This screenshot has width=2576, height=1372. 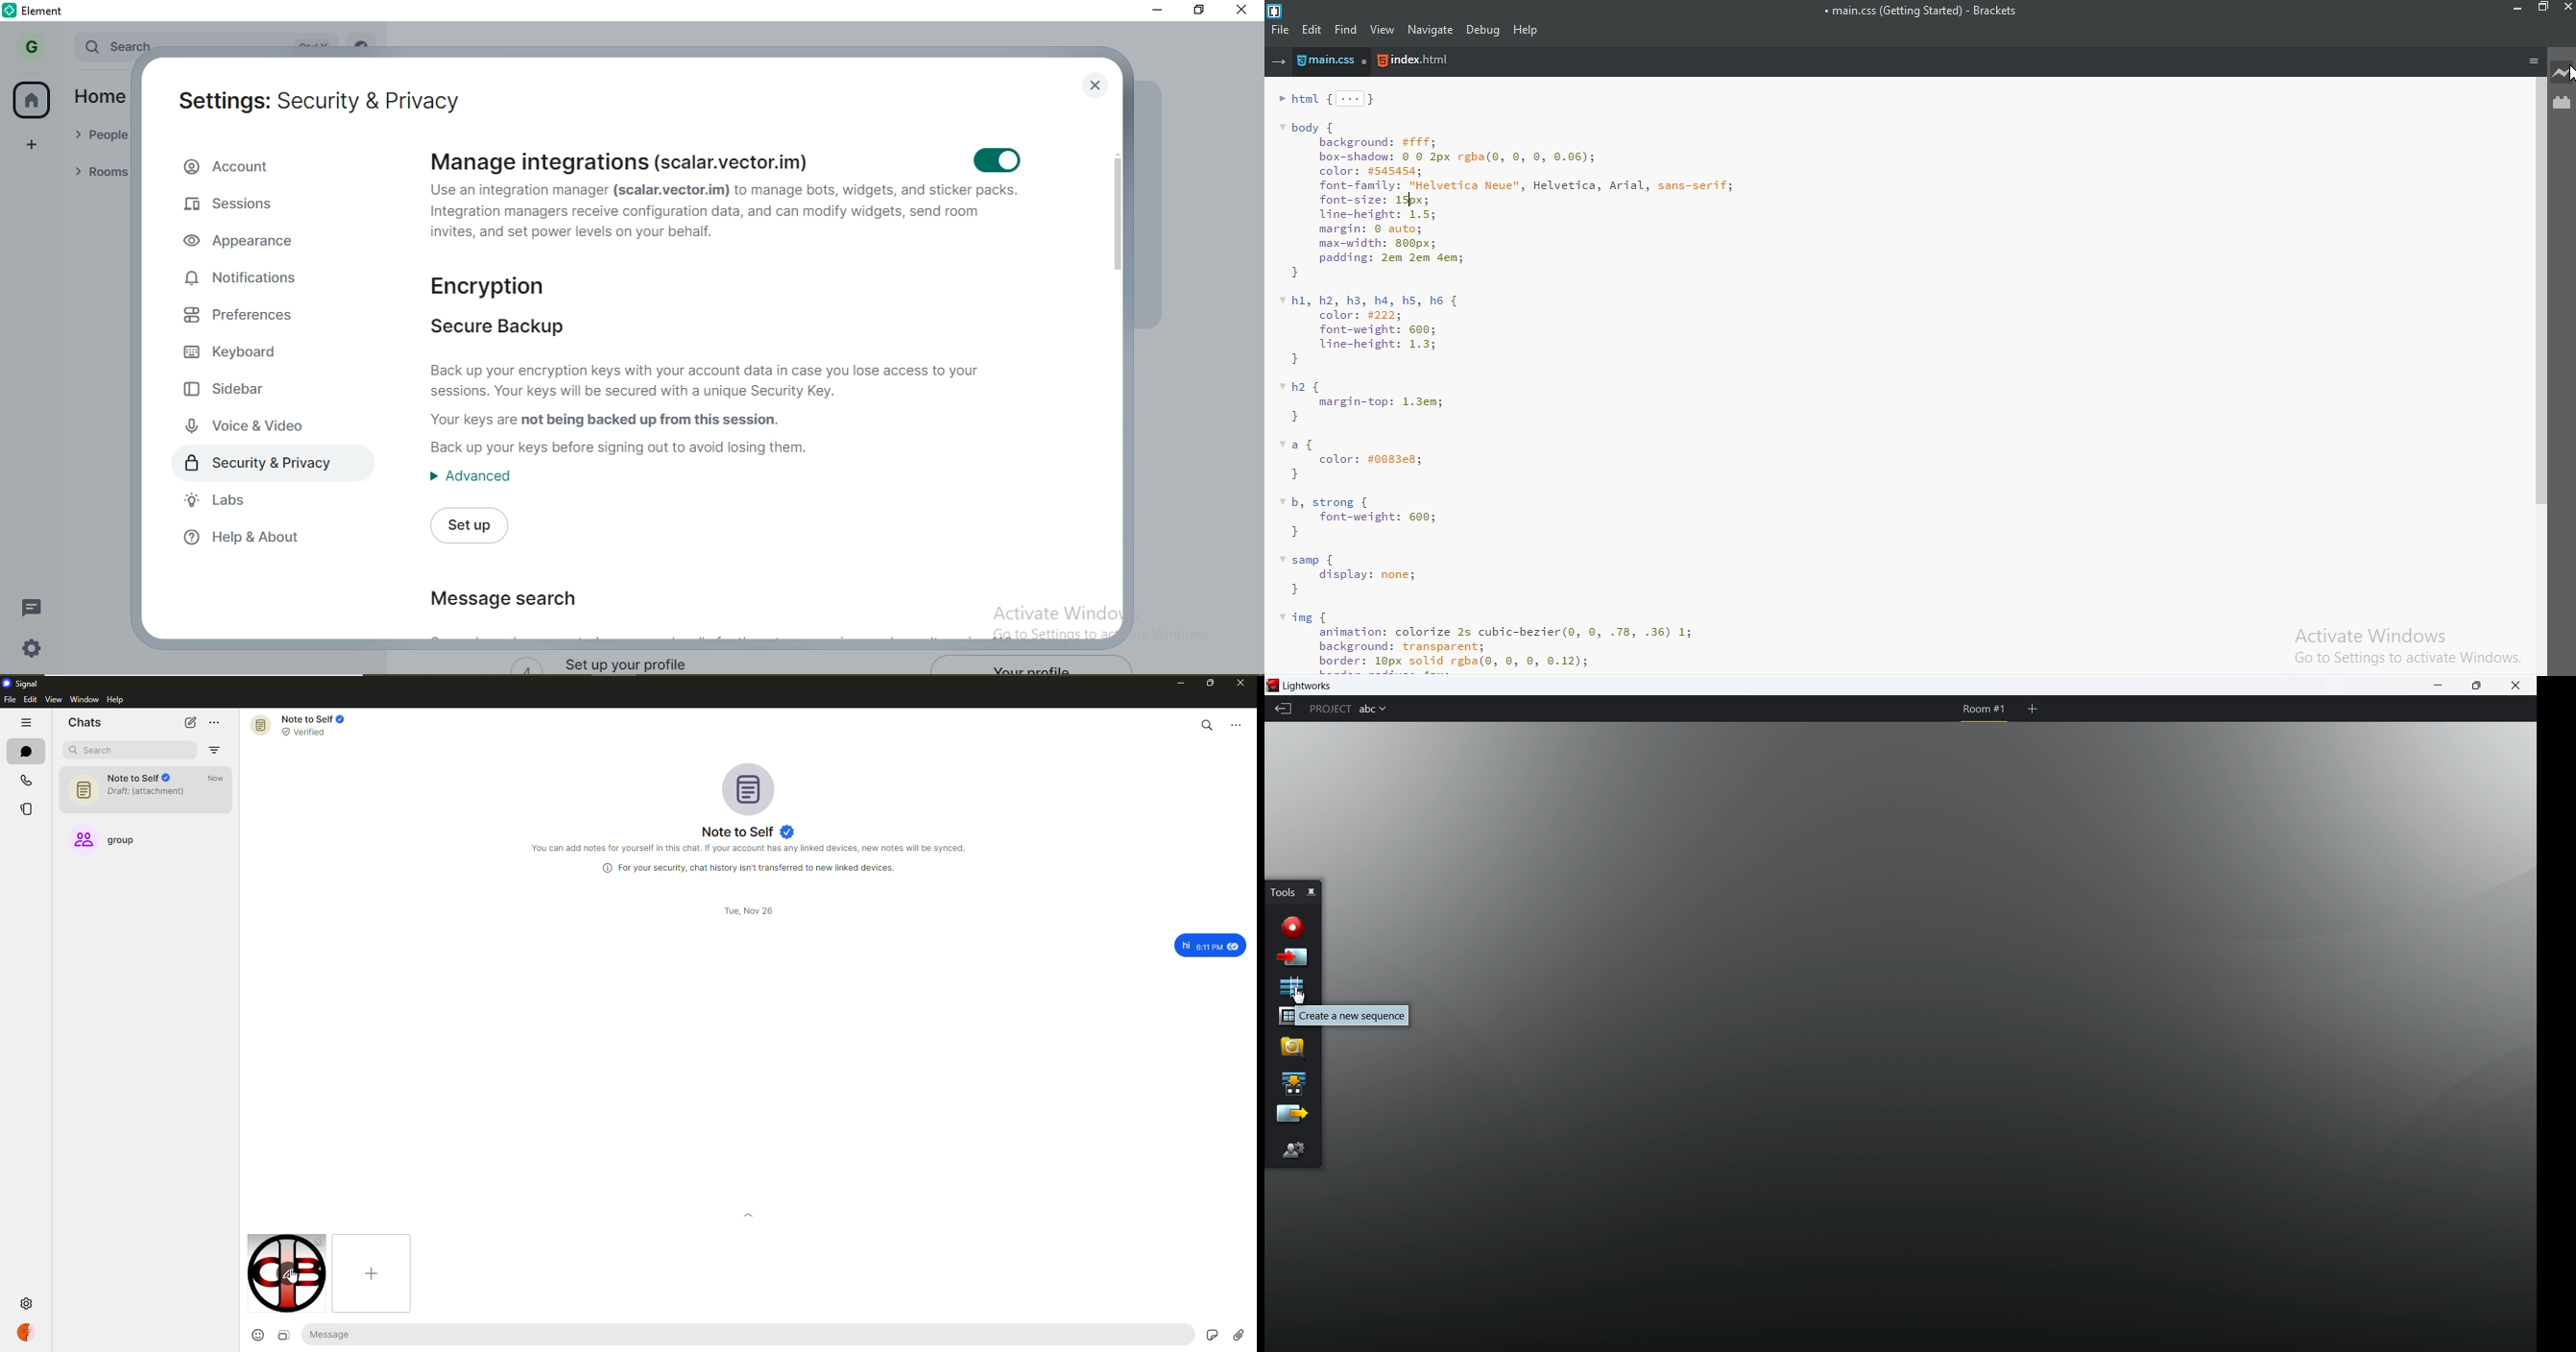 What do you see at coordinates (25, 779) in the screenshot?
I see `calls` at bounding box center [25, 779].